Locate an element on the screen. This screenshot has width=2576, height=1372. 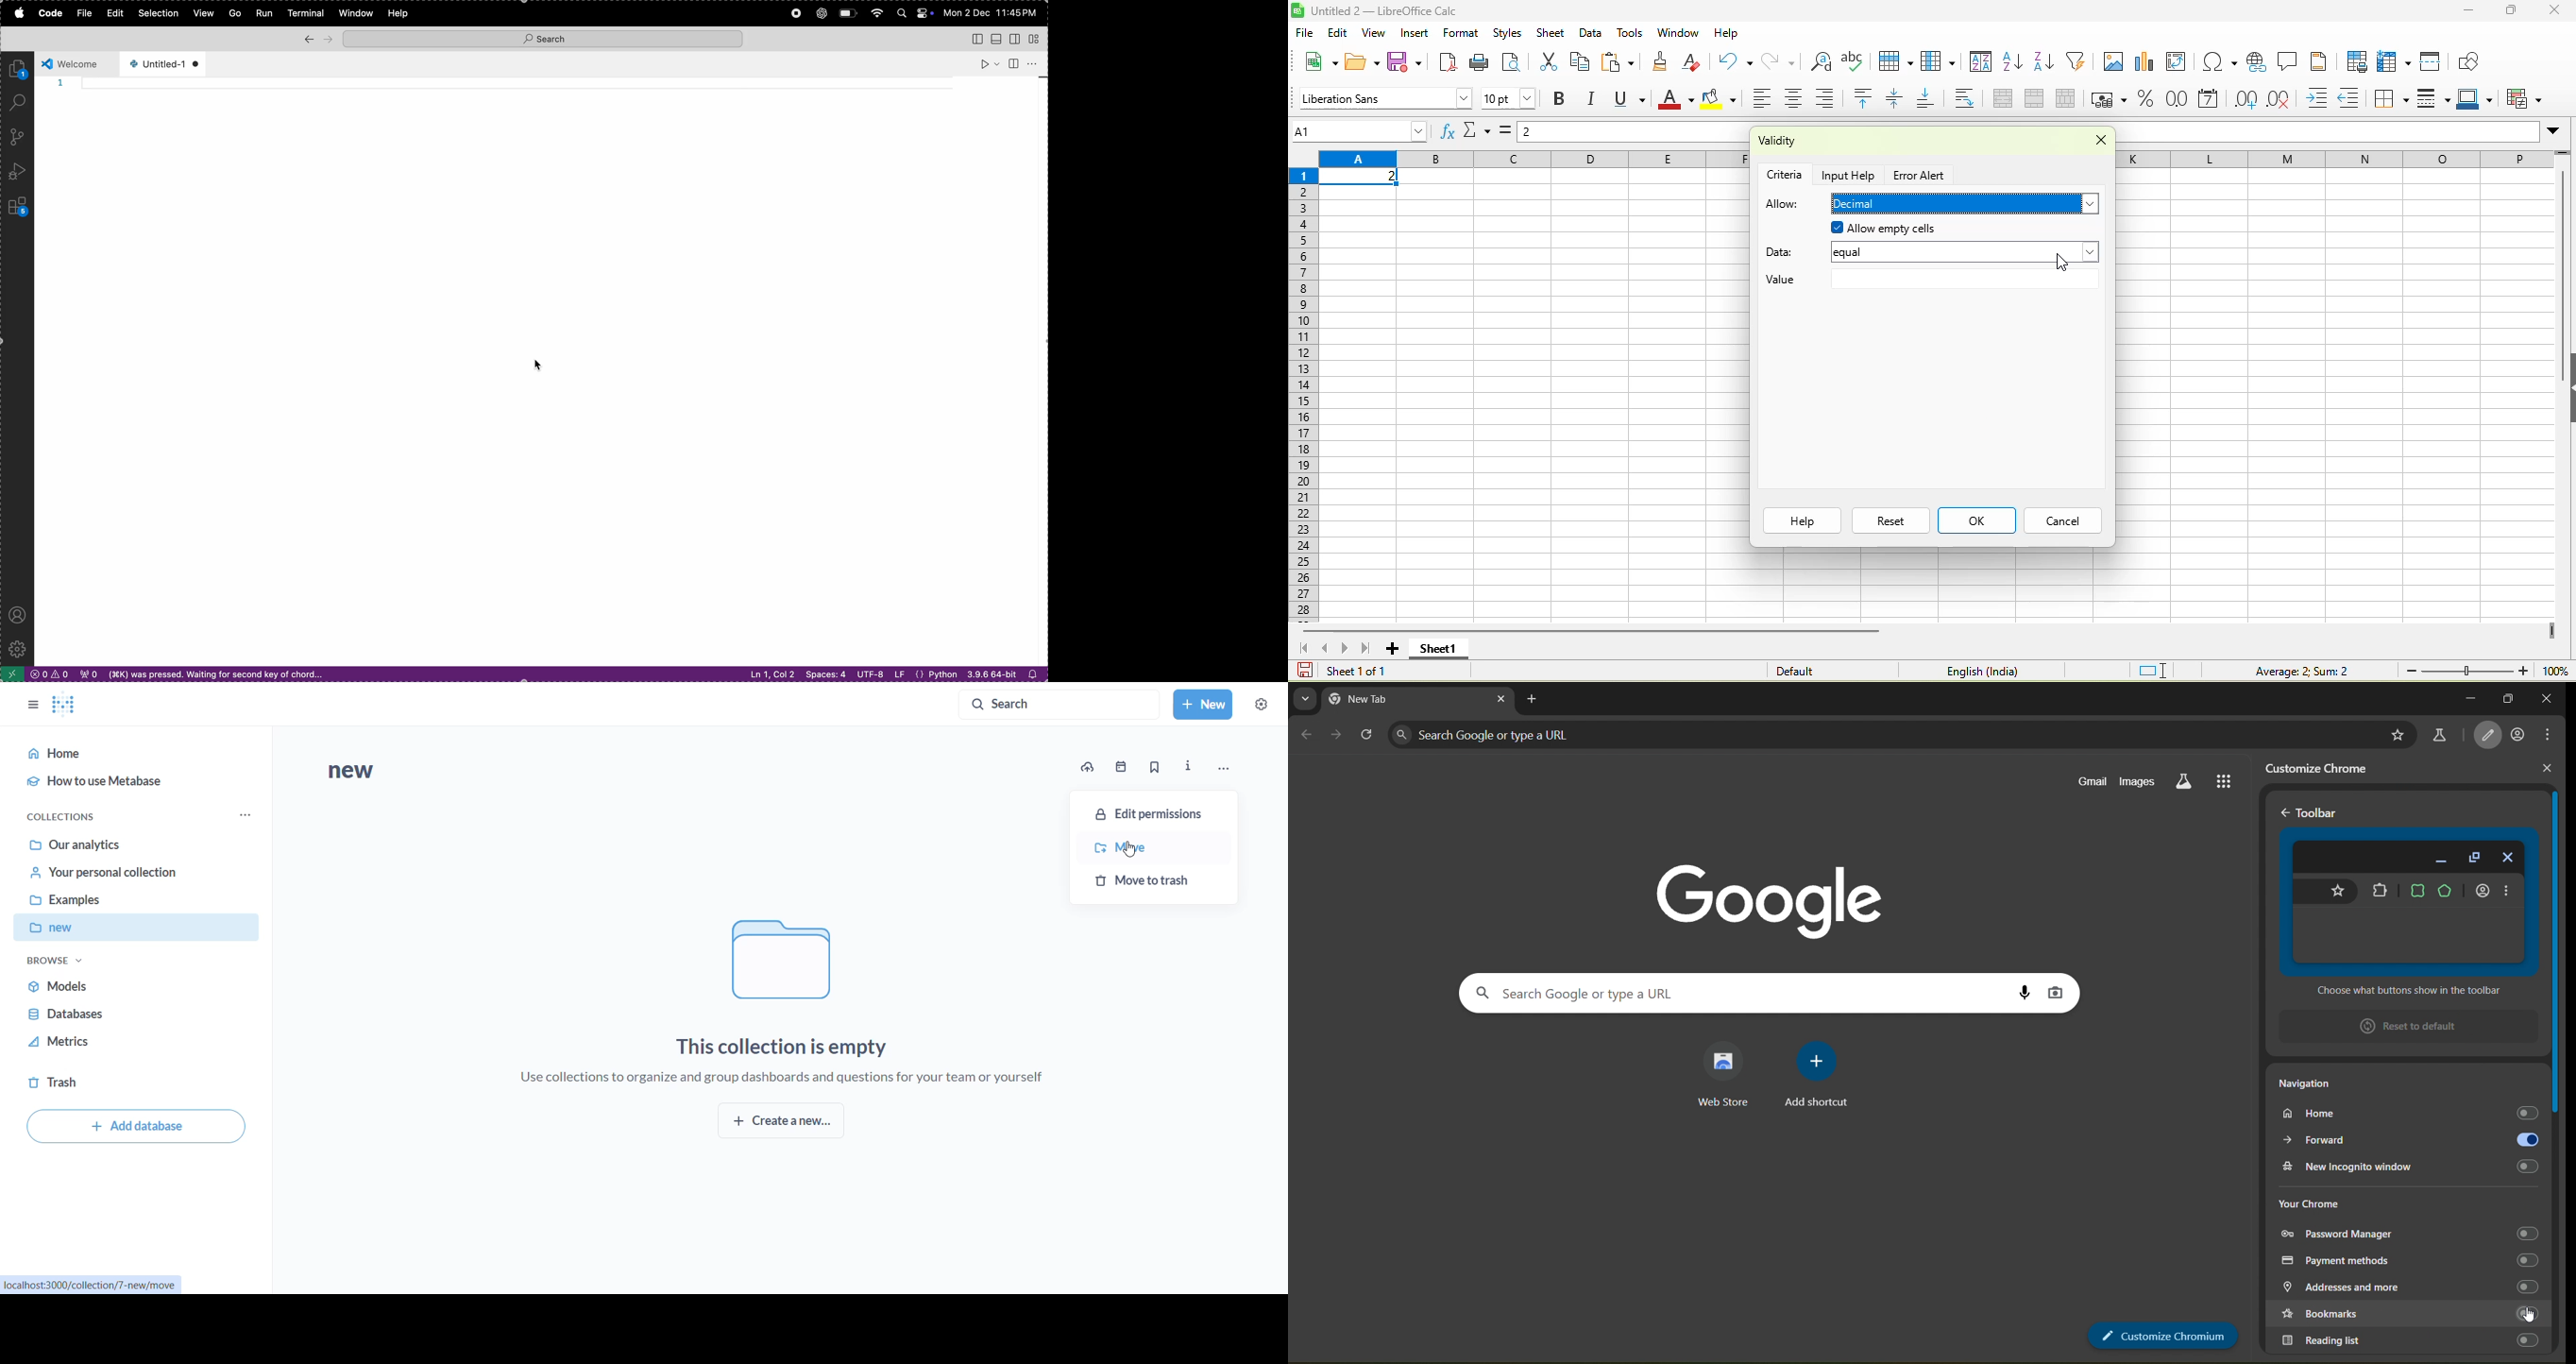
sheet is located at coordinates (1551, 33).